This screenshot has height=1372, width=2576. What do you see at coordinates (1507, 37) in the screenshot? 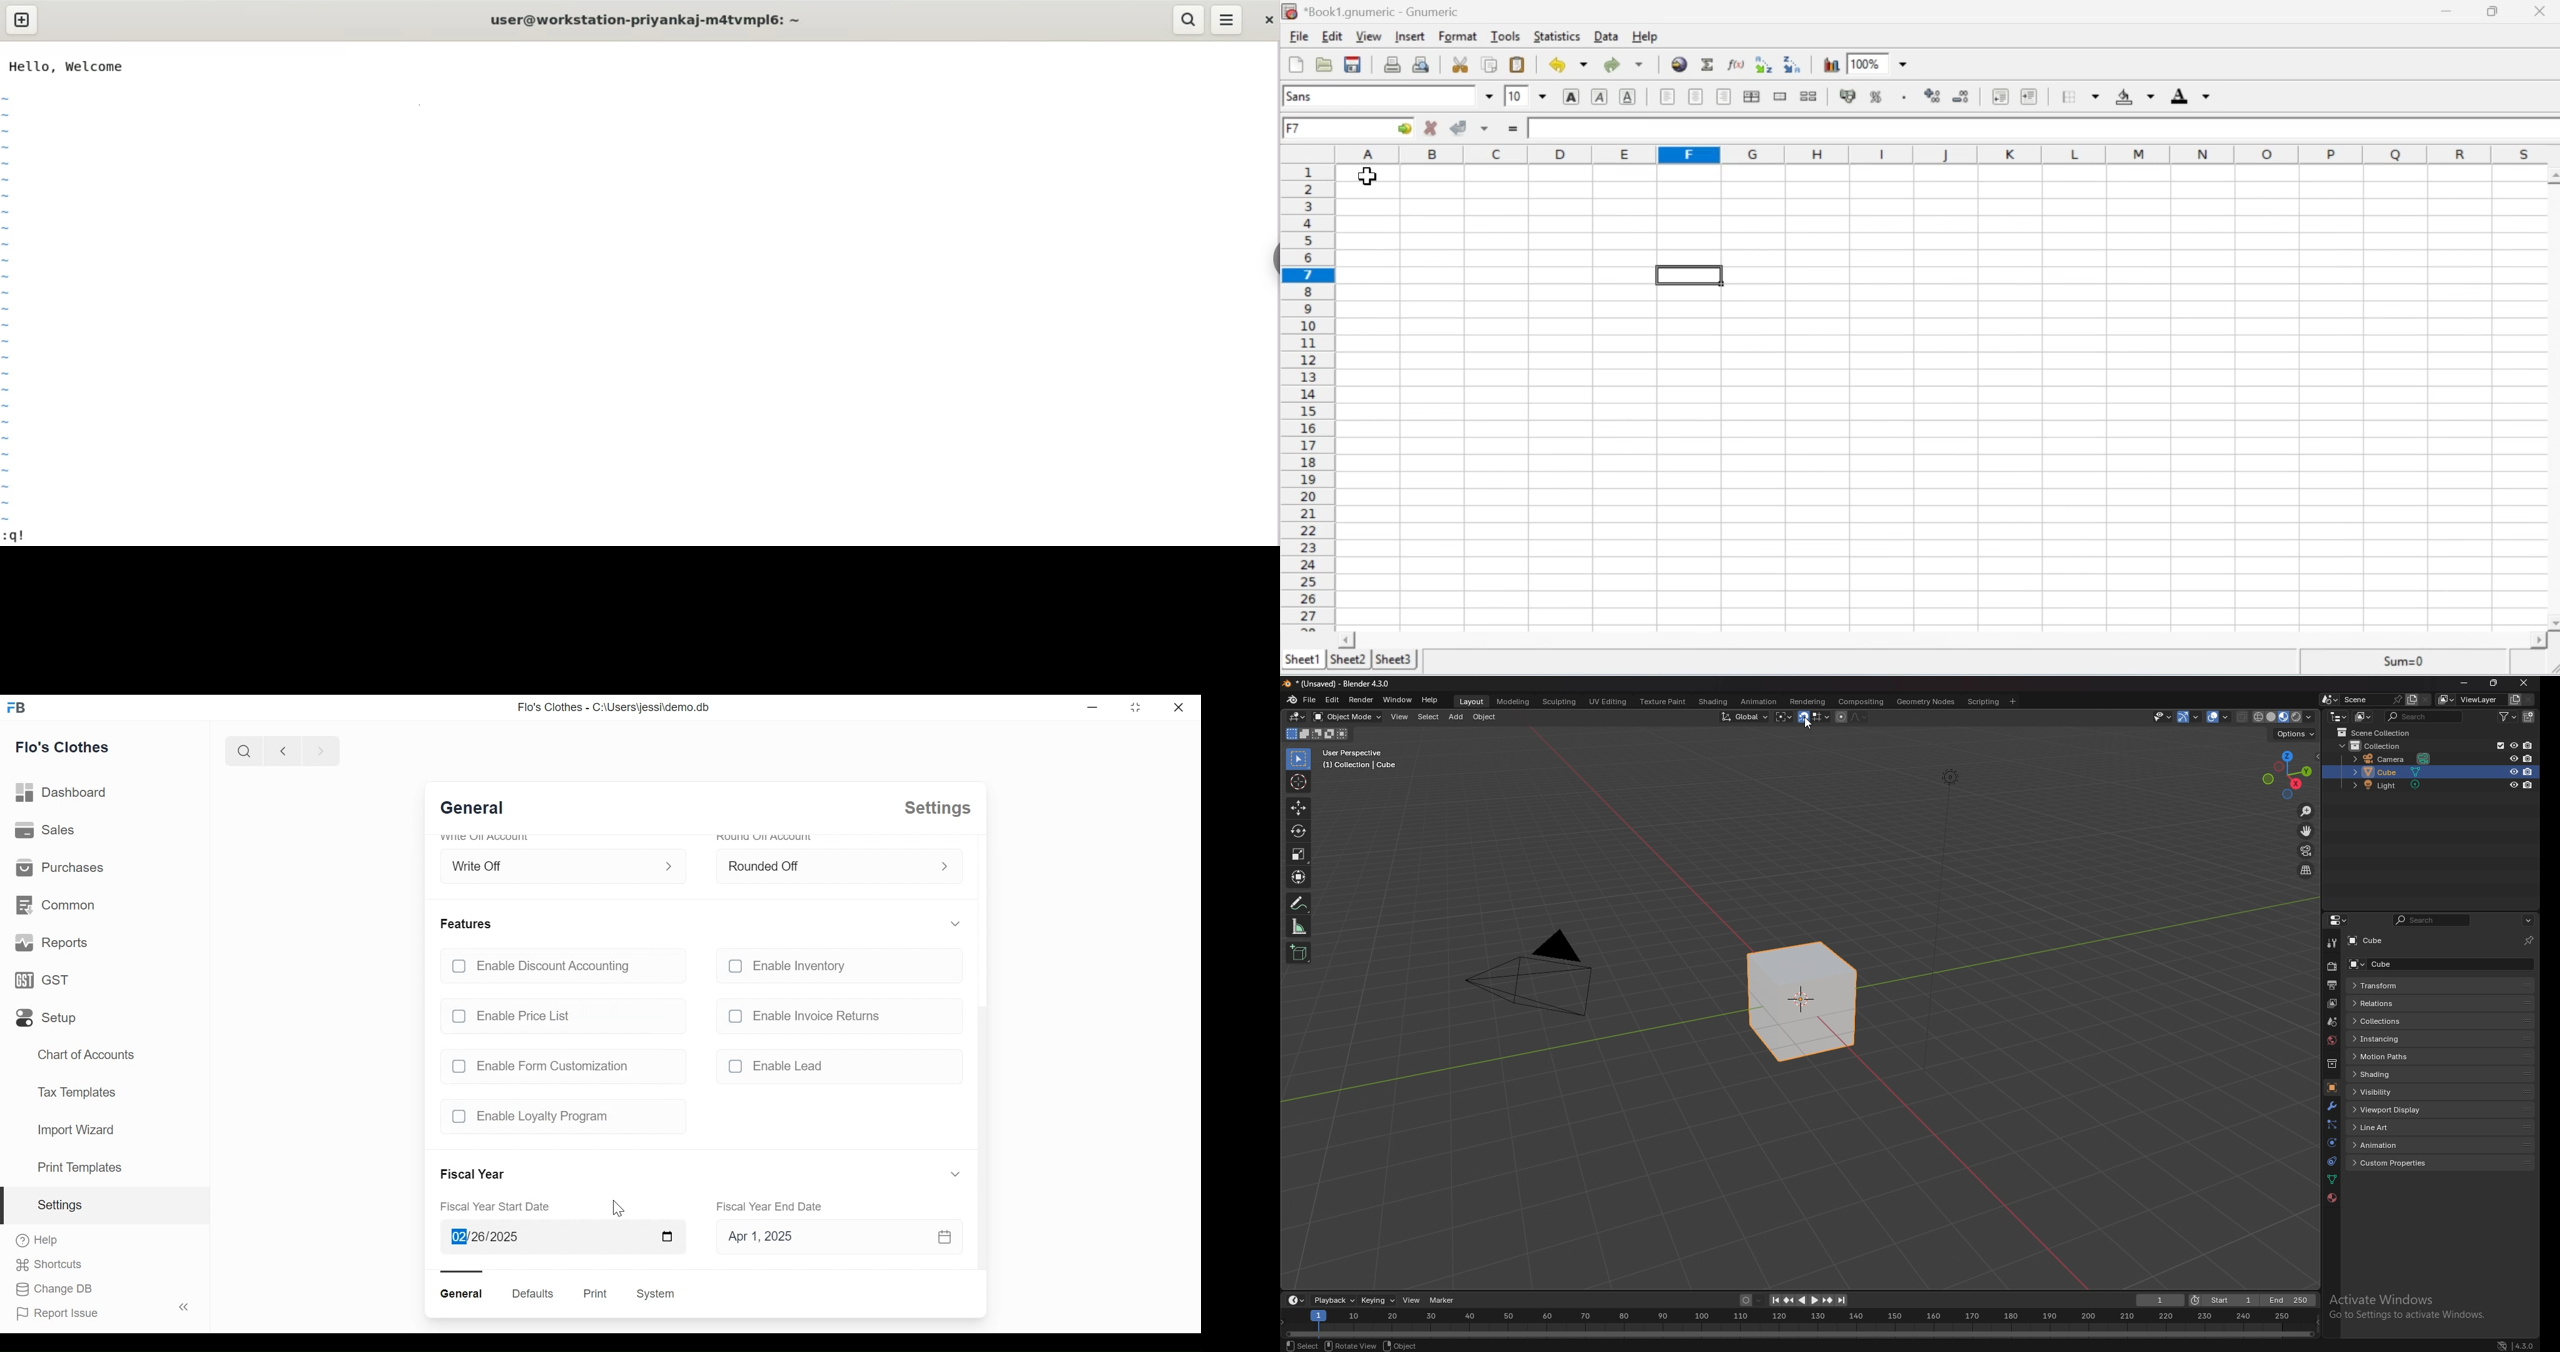
I see `Tools` at bounding box center [1507, 37].